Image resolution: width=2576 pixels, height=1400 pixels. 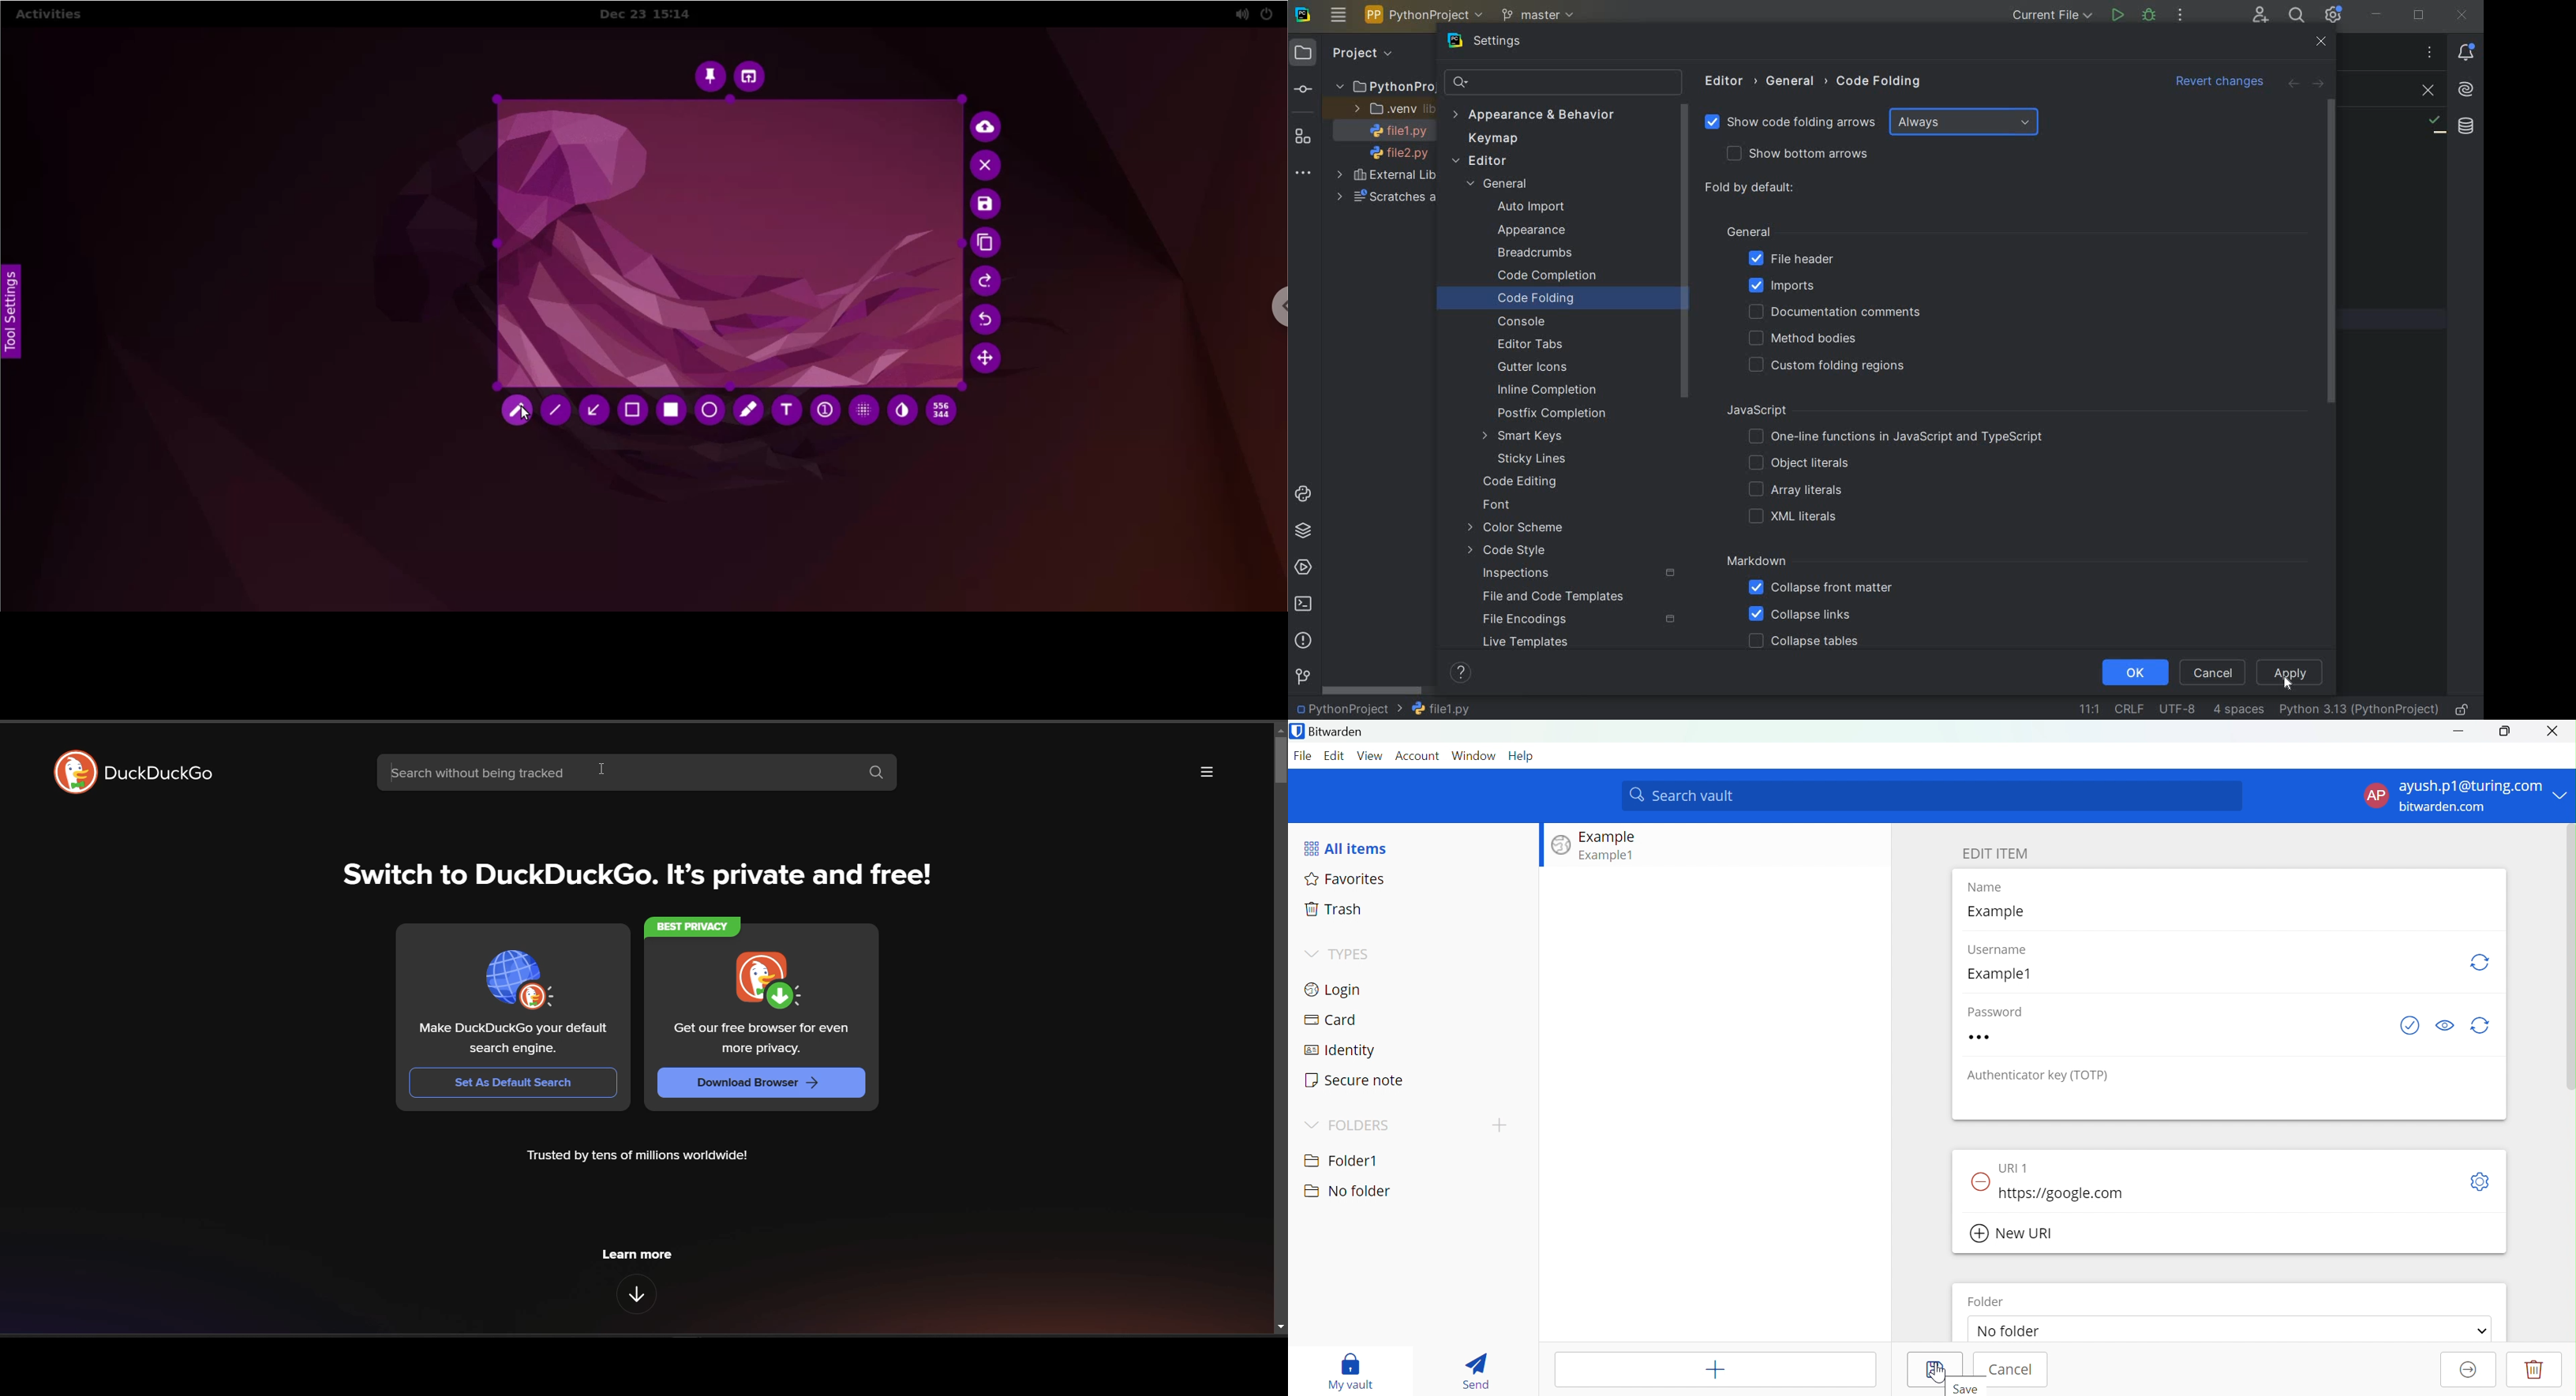 What do you see at coordinates (1304, 138) in the screenshot?
I see `STRUCTURE` at bounding box center [1304, 138].